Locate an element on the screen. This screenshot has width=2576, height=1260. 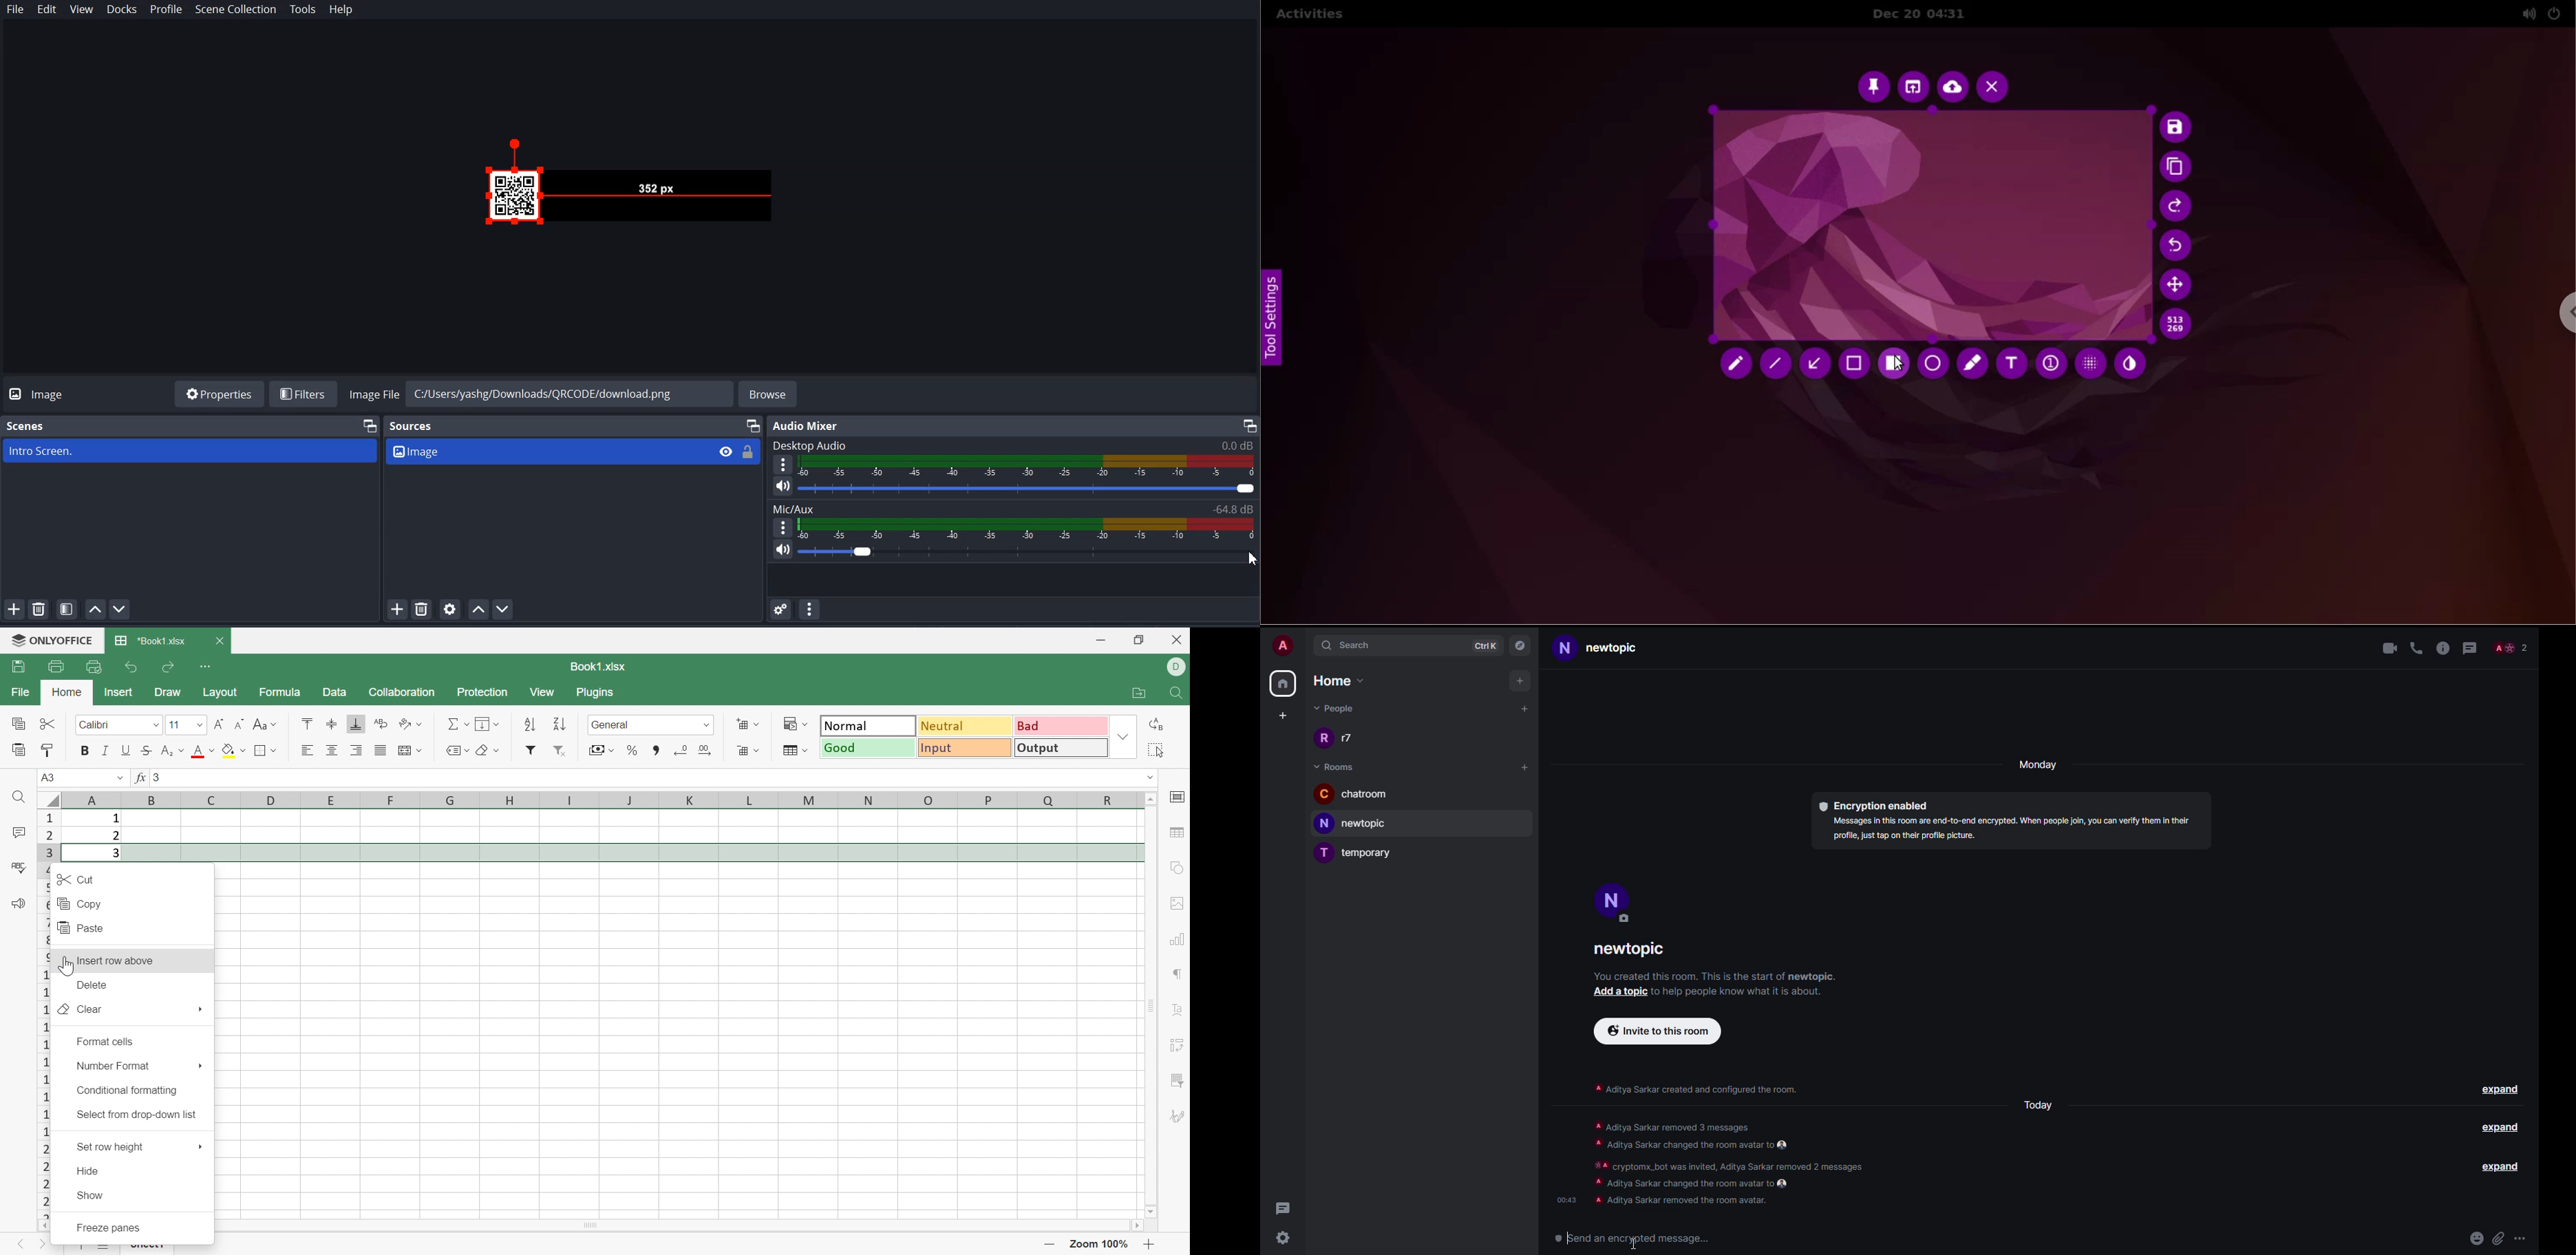
1 is located at coordinates (115, 818).